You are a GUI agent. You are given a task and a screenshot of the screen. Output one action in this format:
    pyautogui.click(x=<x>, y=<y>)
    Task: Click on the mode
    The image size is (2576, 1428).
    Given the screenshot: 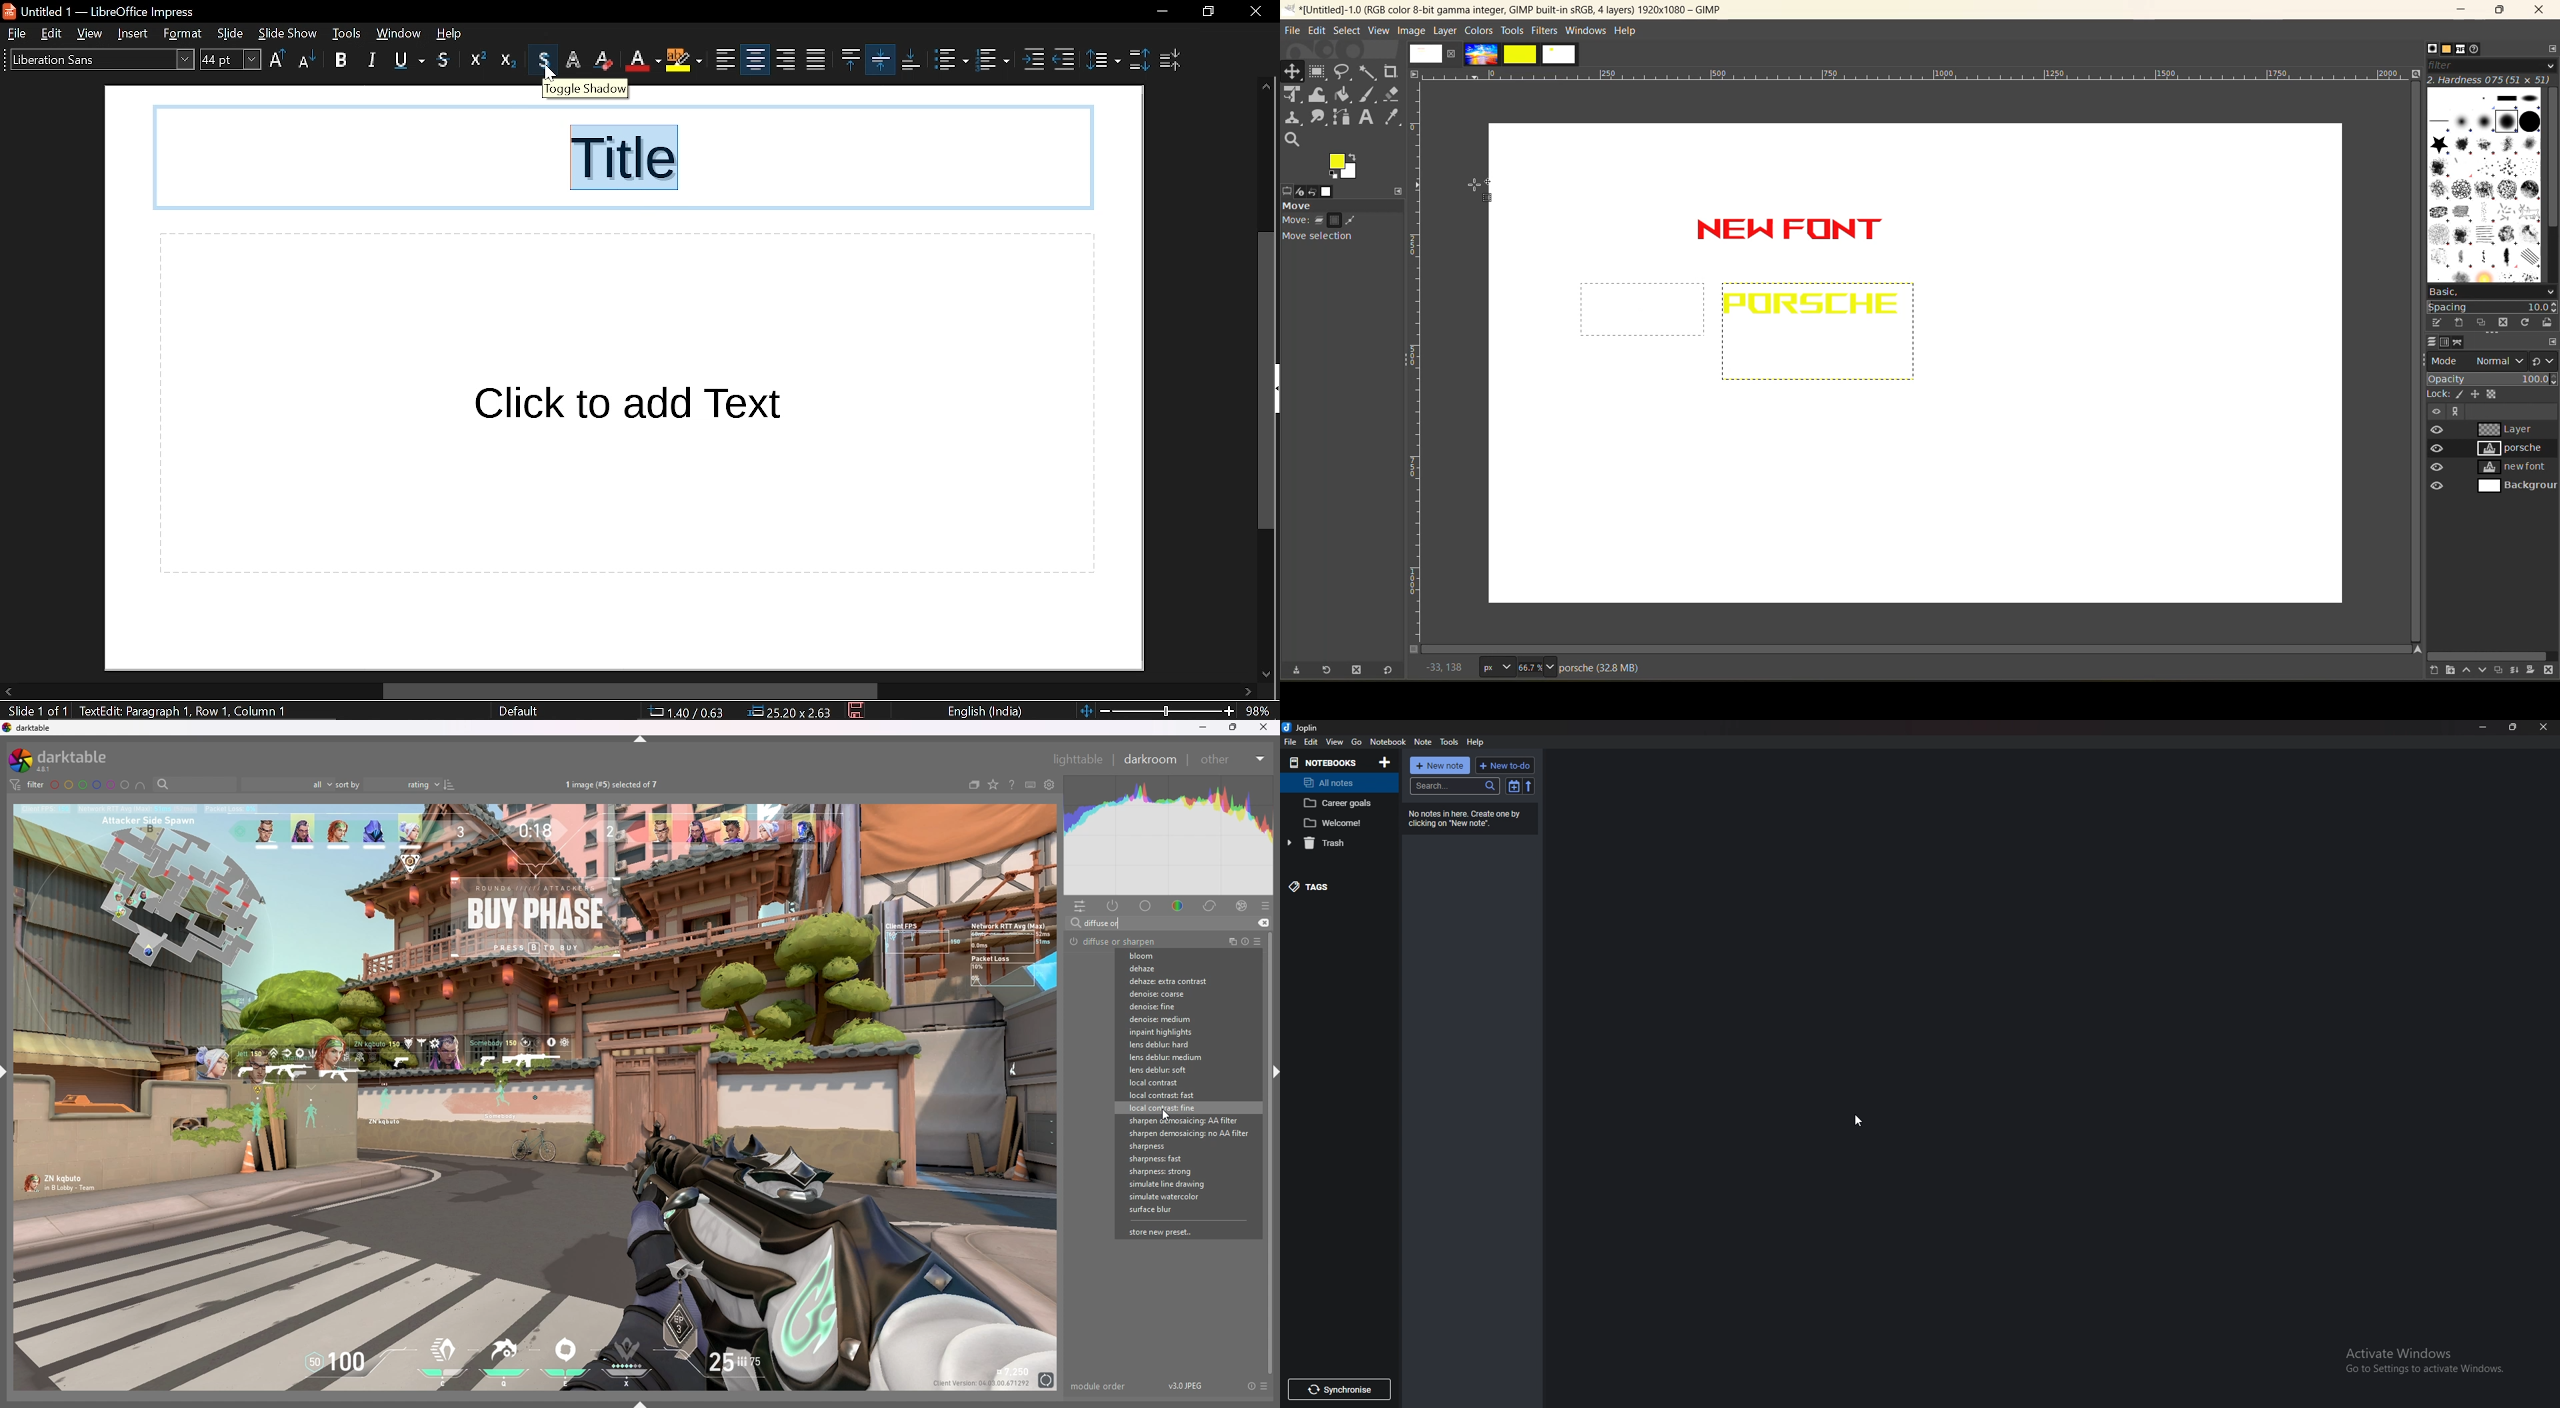 What is the action you would take?
    pyautogui.click(x=2475, y=362)
    